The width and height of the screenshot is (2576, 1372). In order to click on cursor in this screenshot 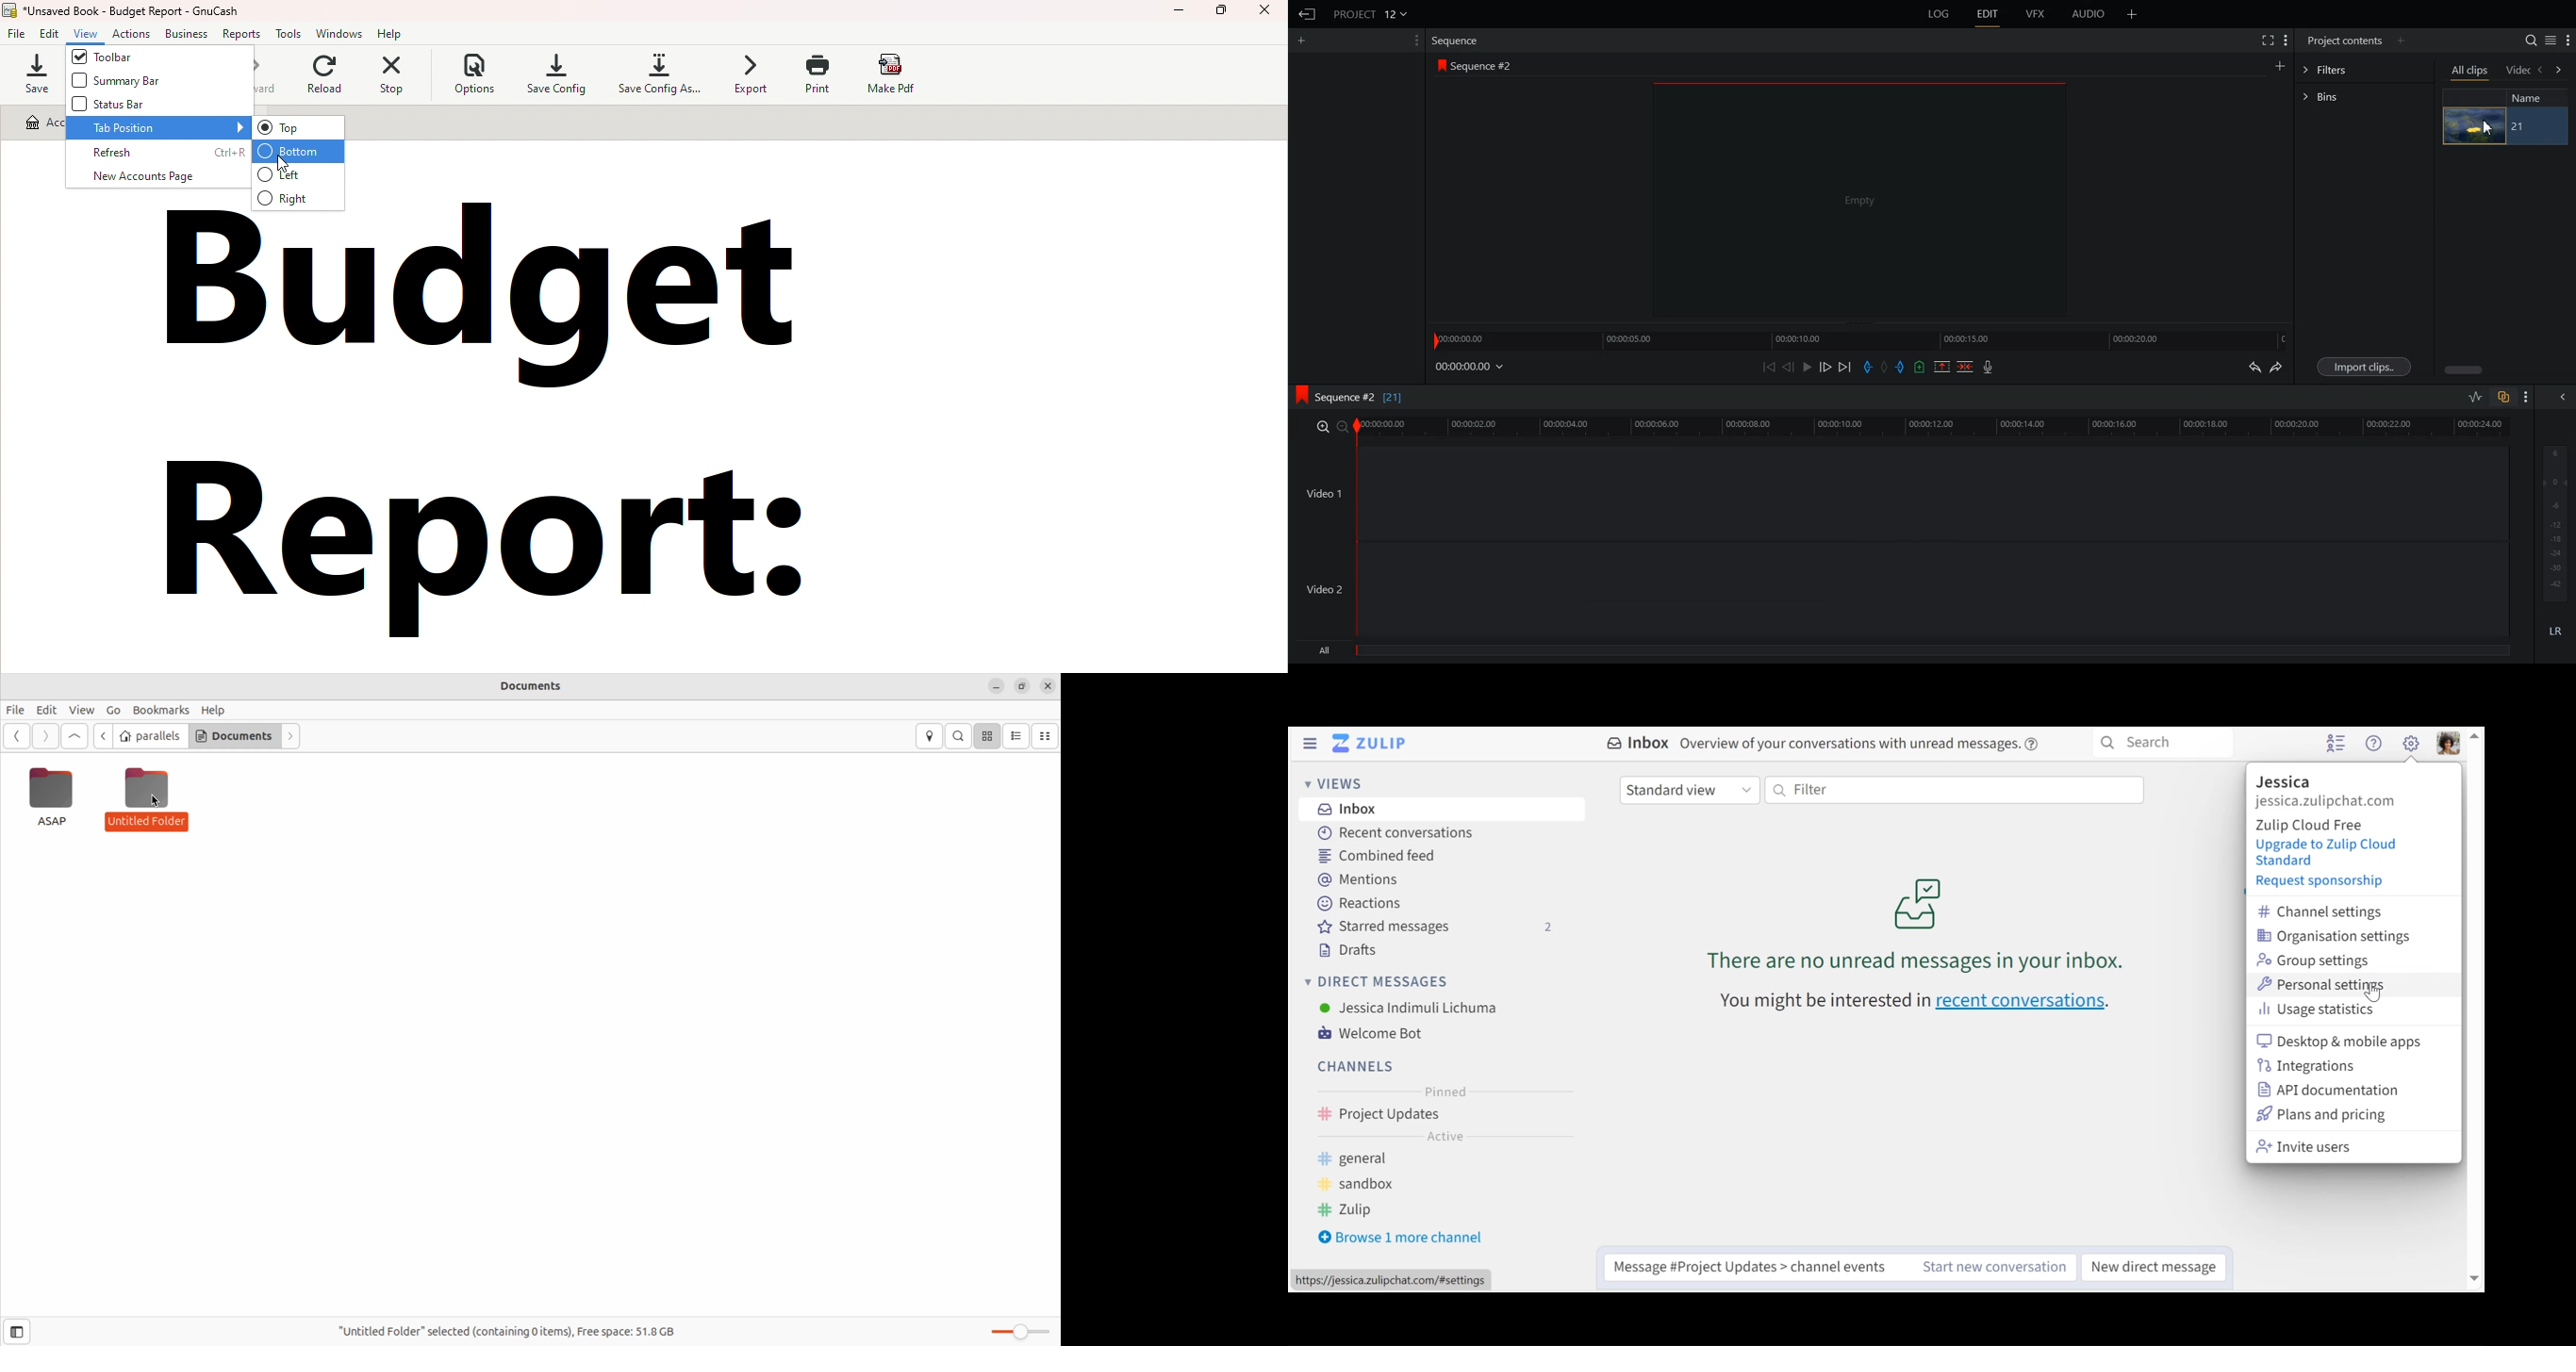, I will do `click(2487, 127)`.